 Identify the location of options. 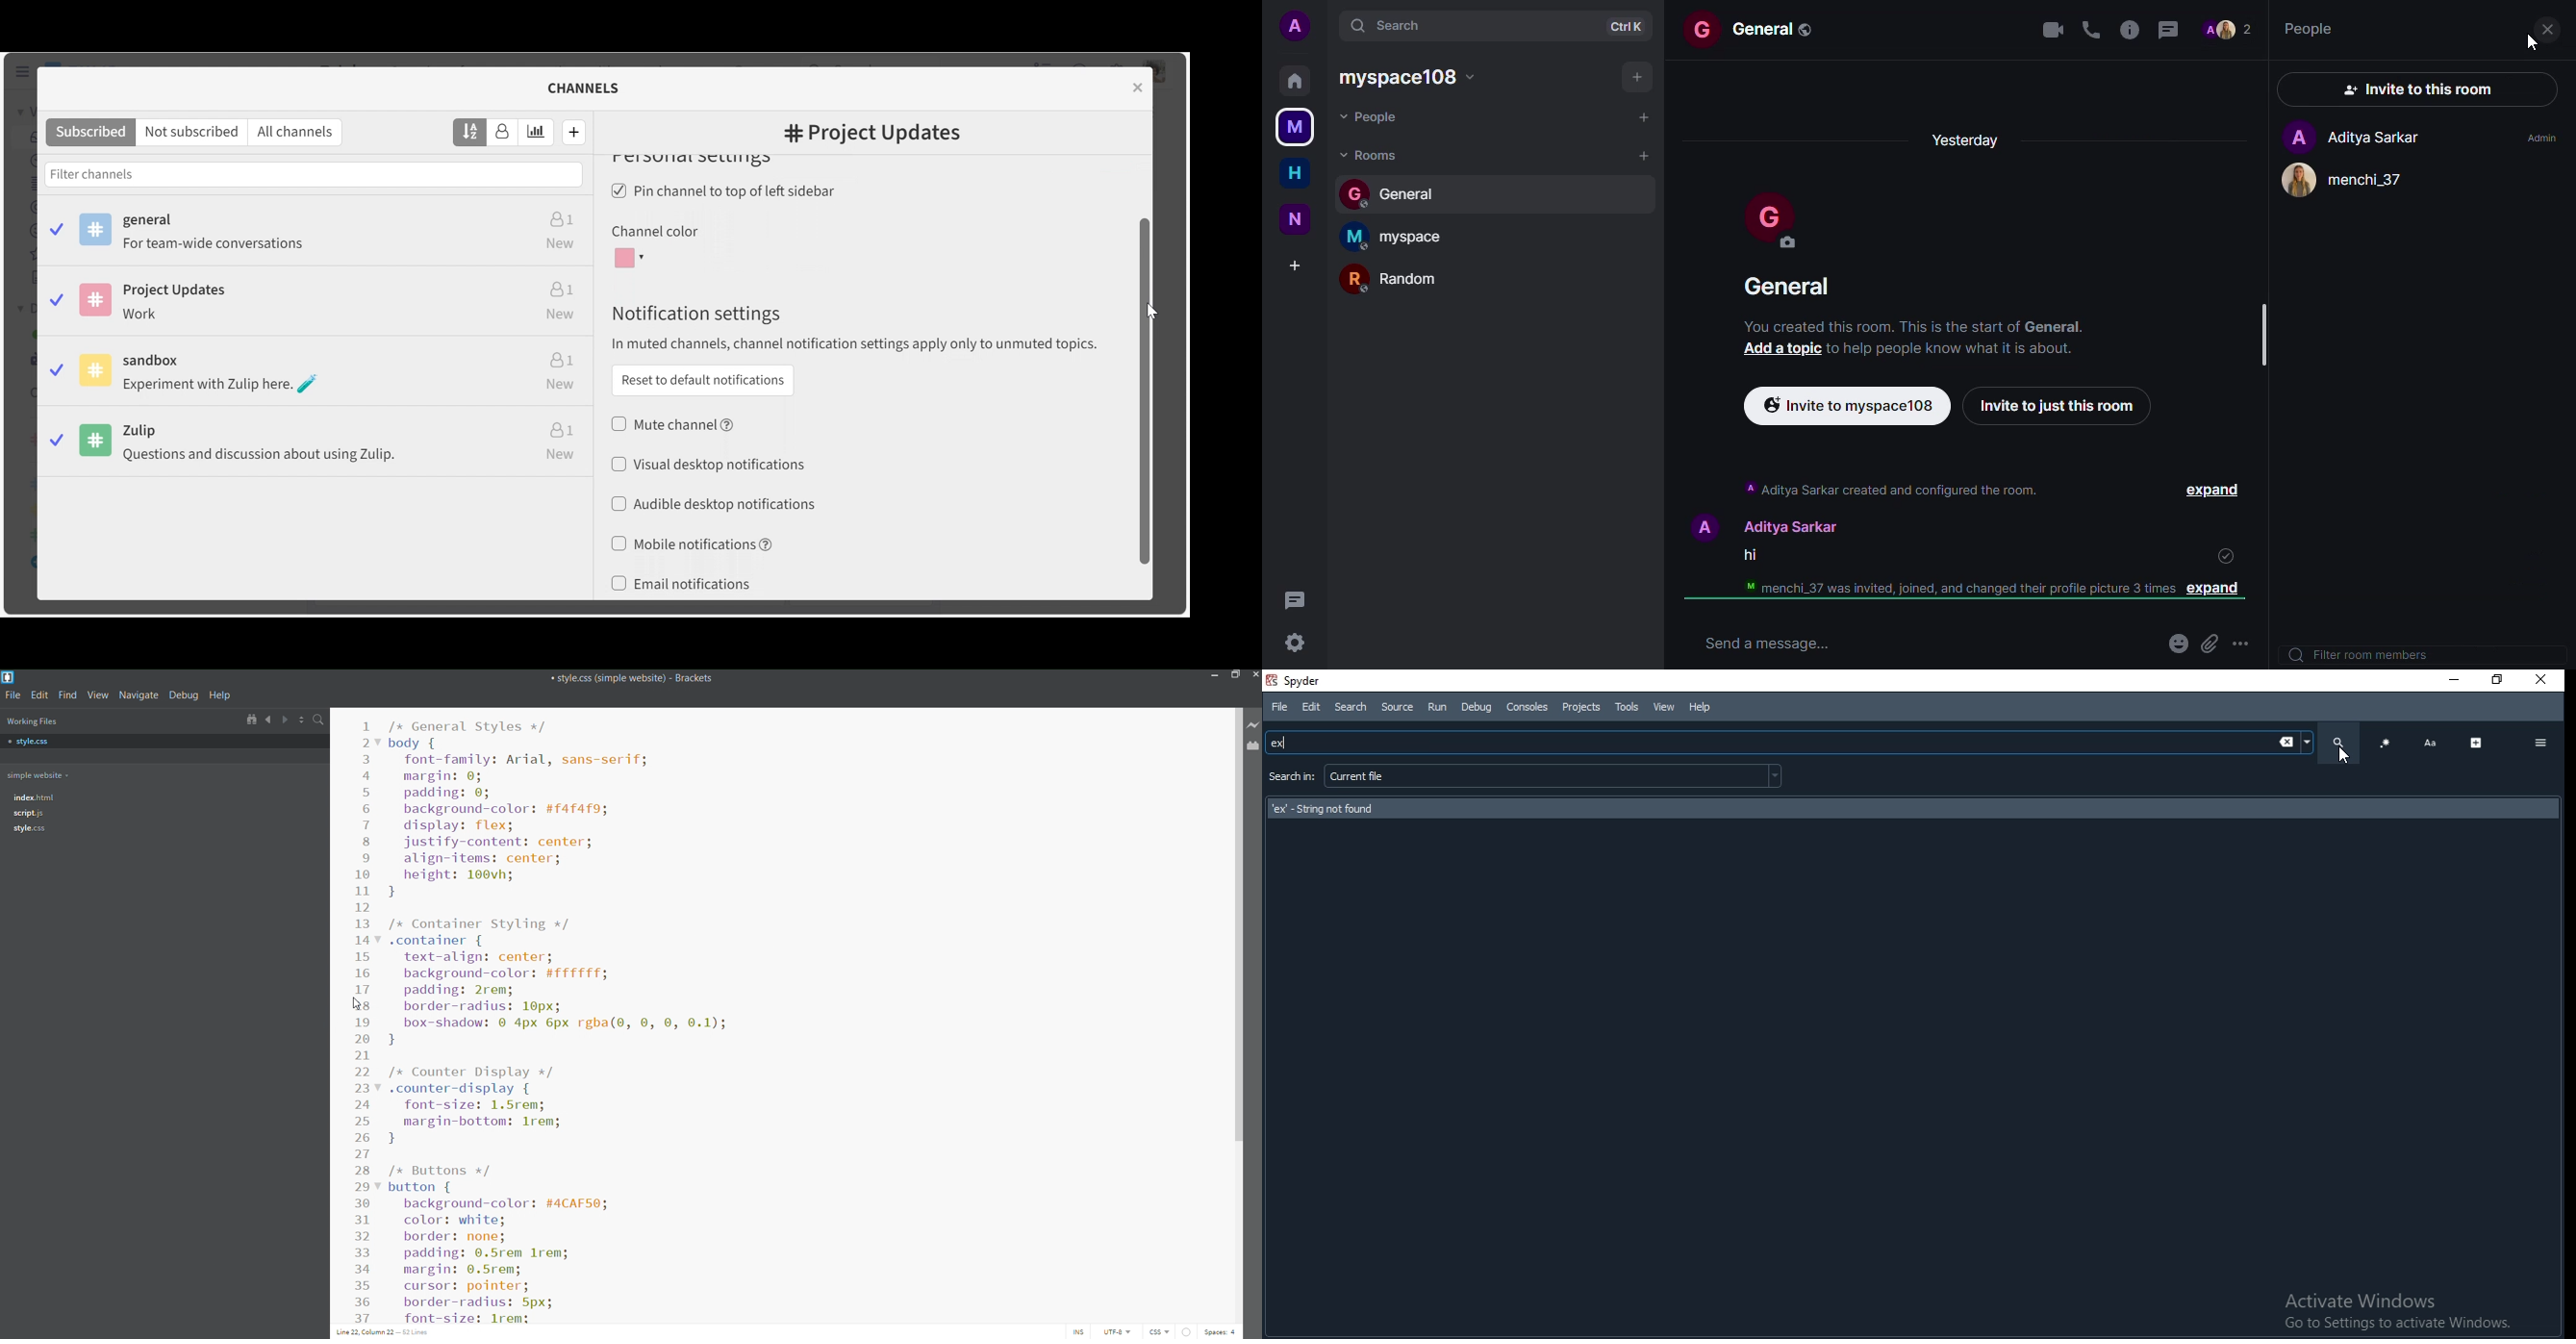
(2541, 742).